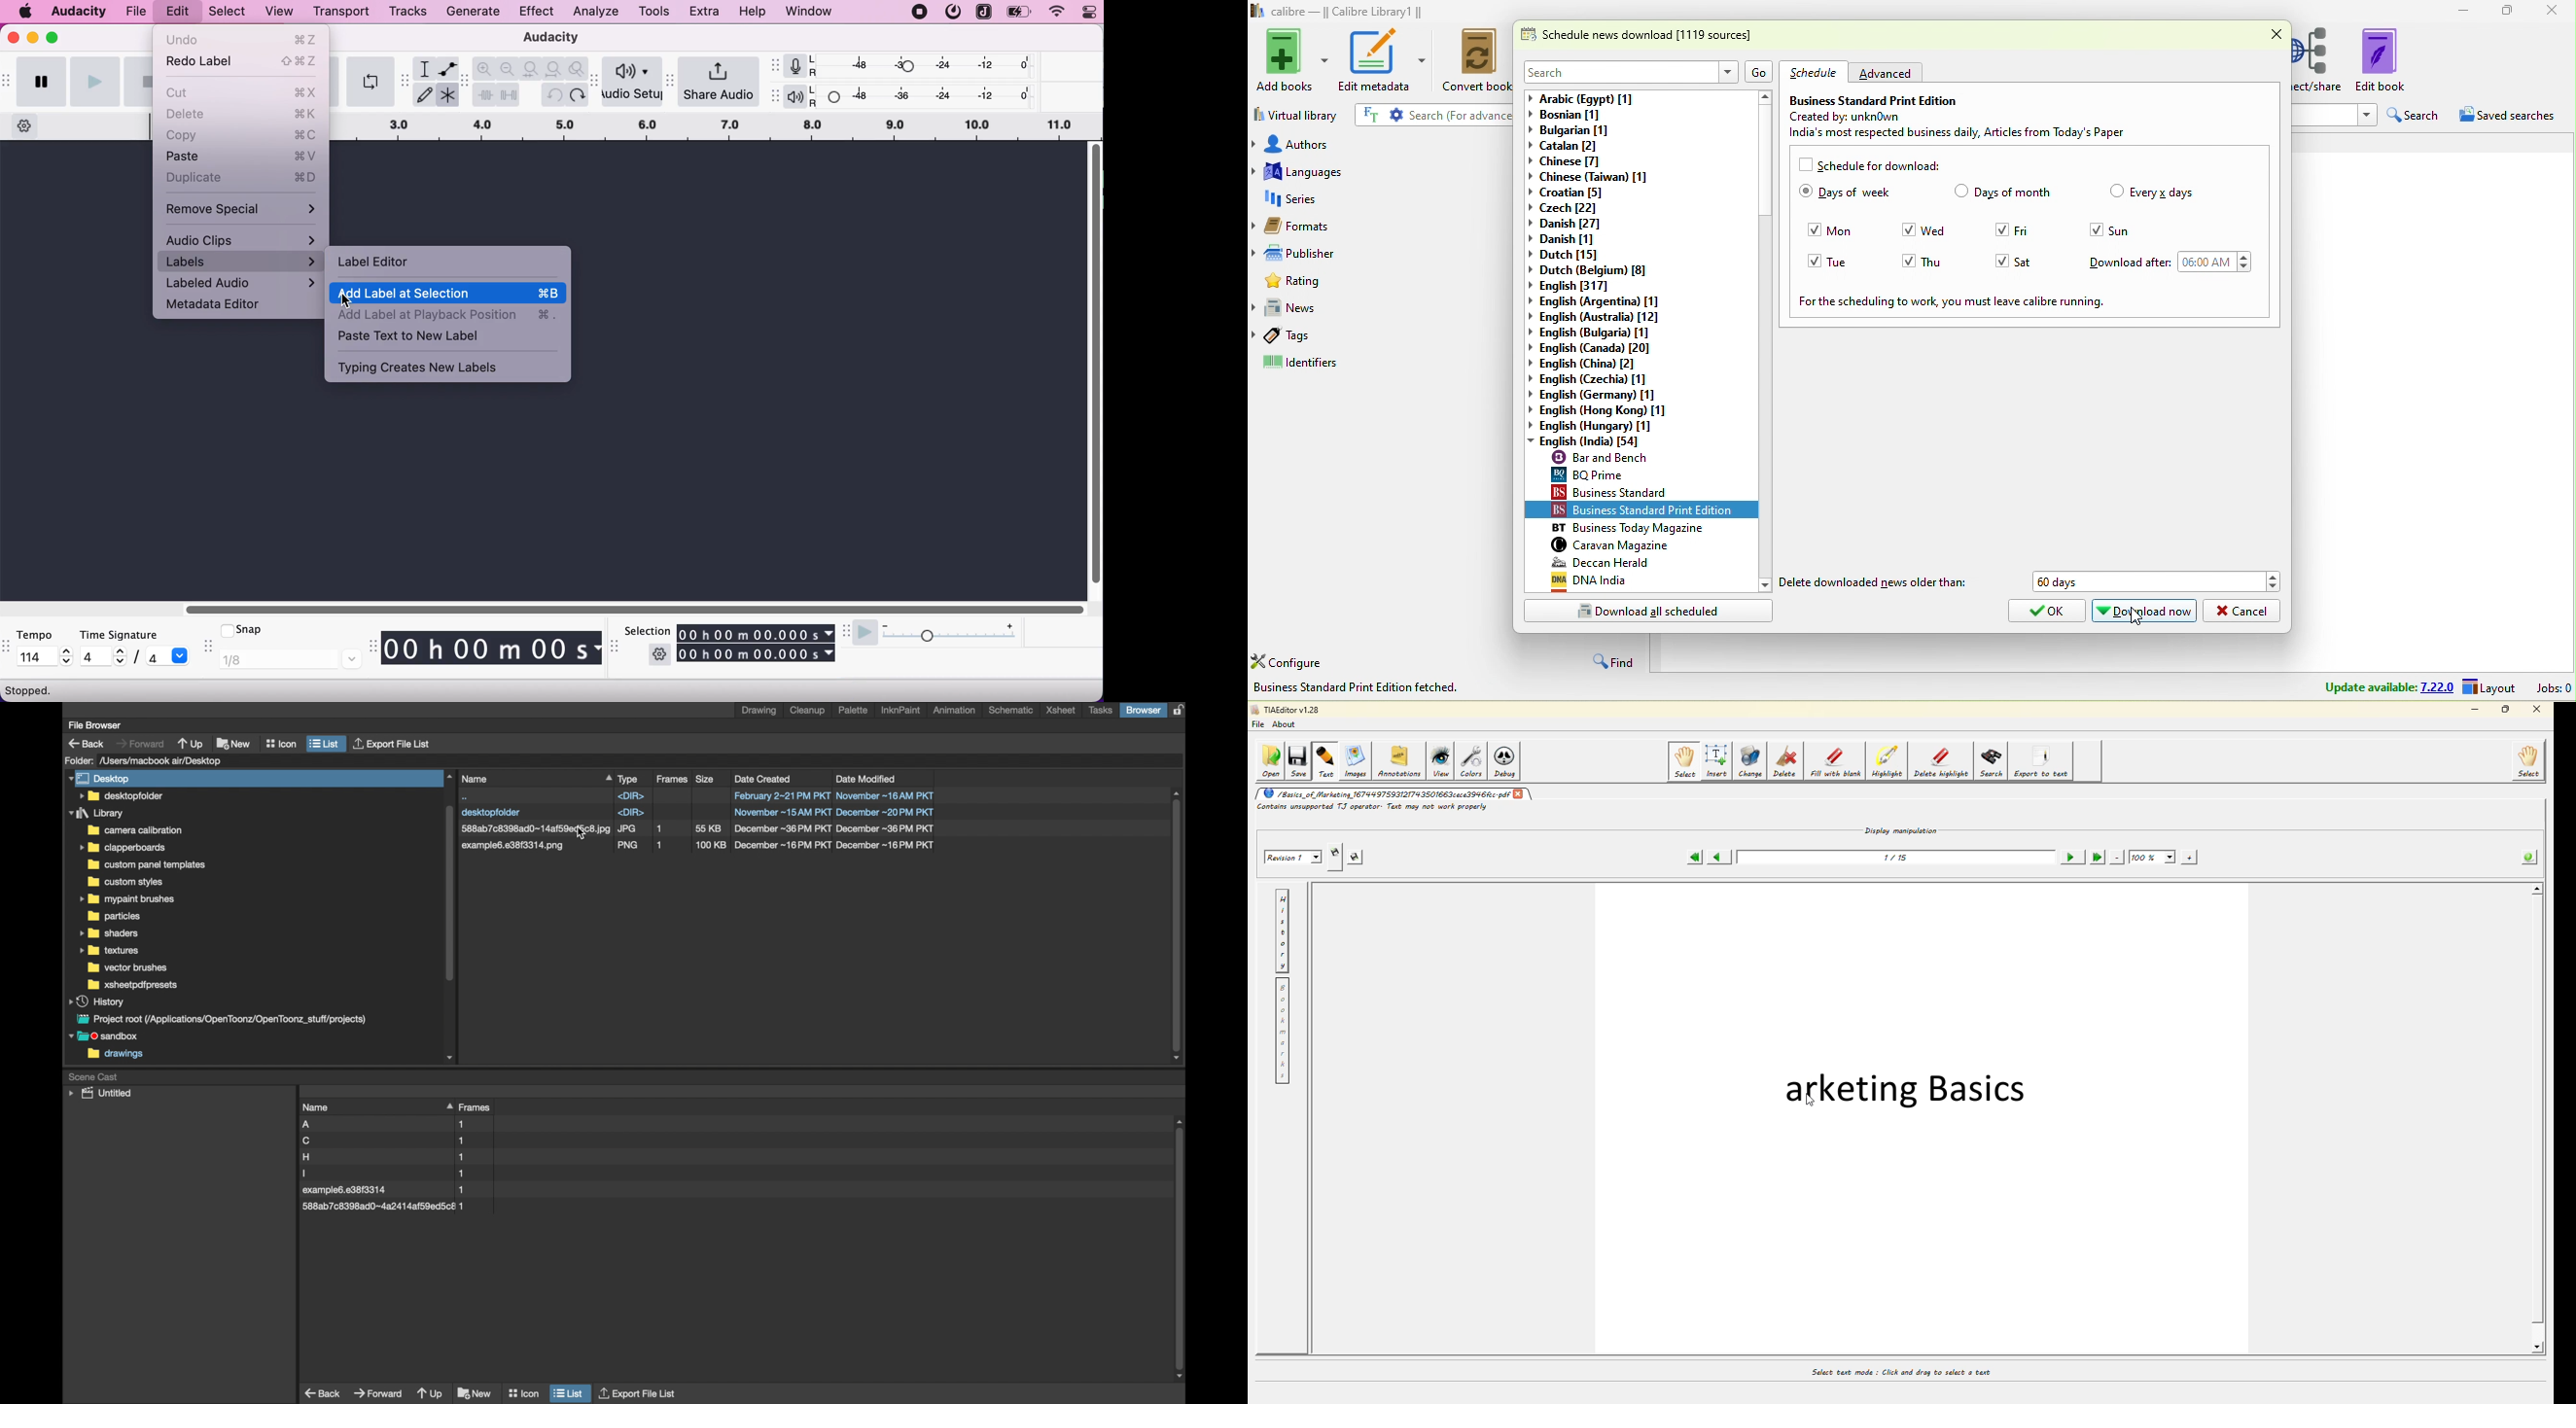 The image size is (2576, 1428). I want to click on tags, so click(1384, 339).